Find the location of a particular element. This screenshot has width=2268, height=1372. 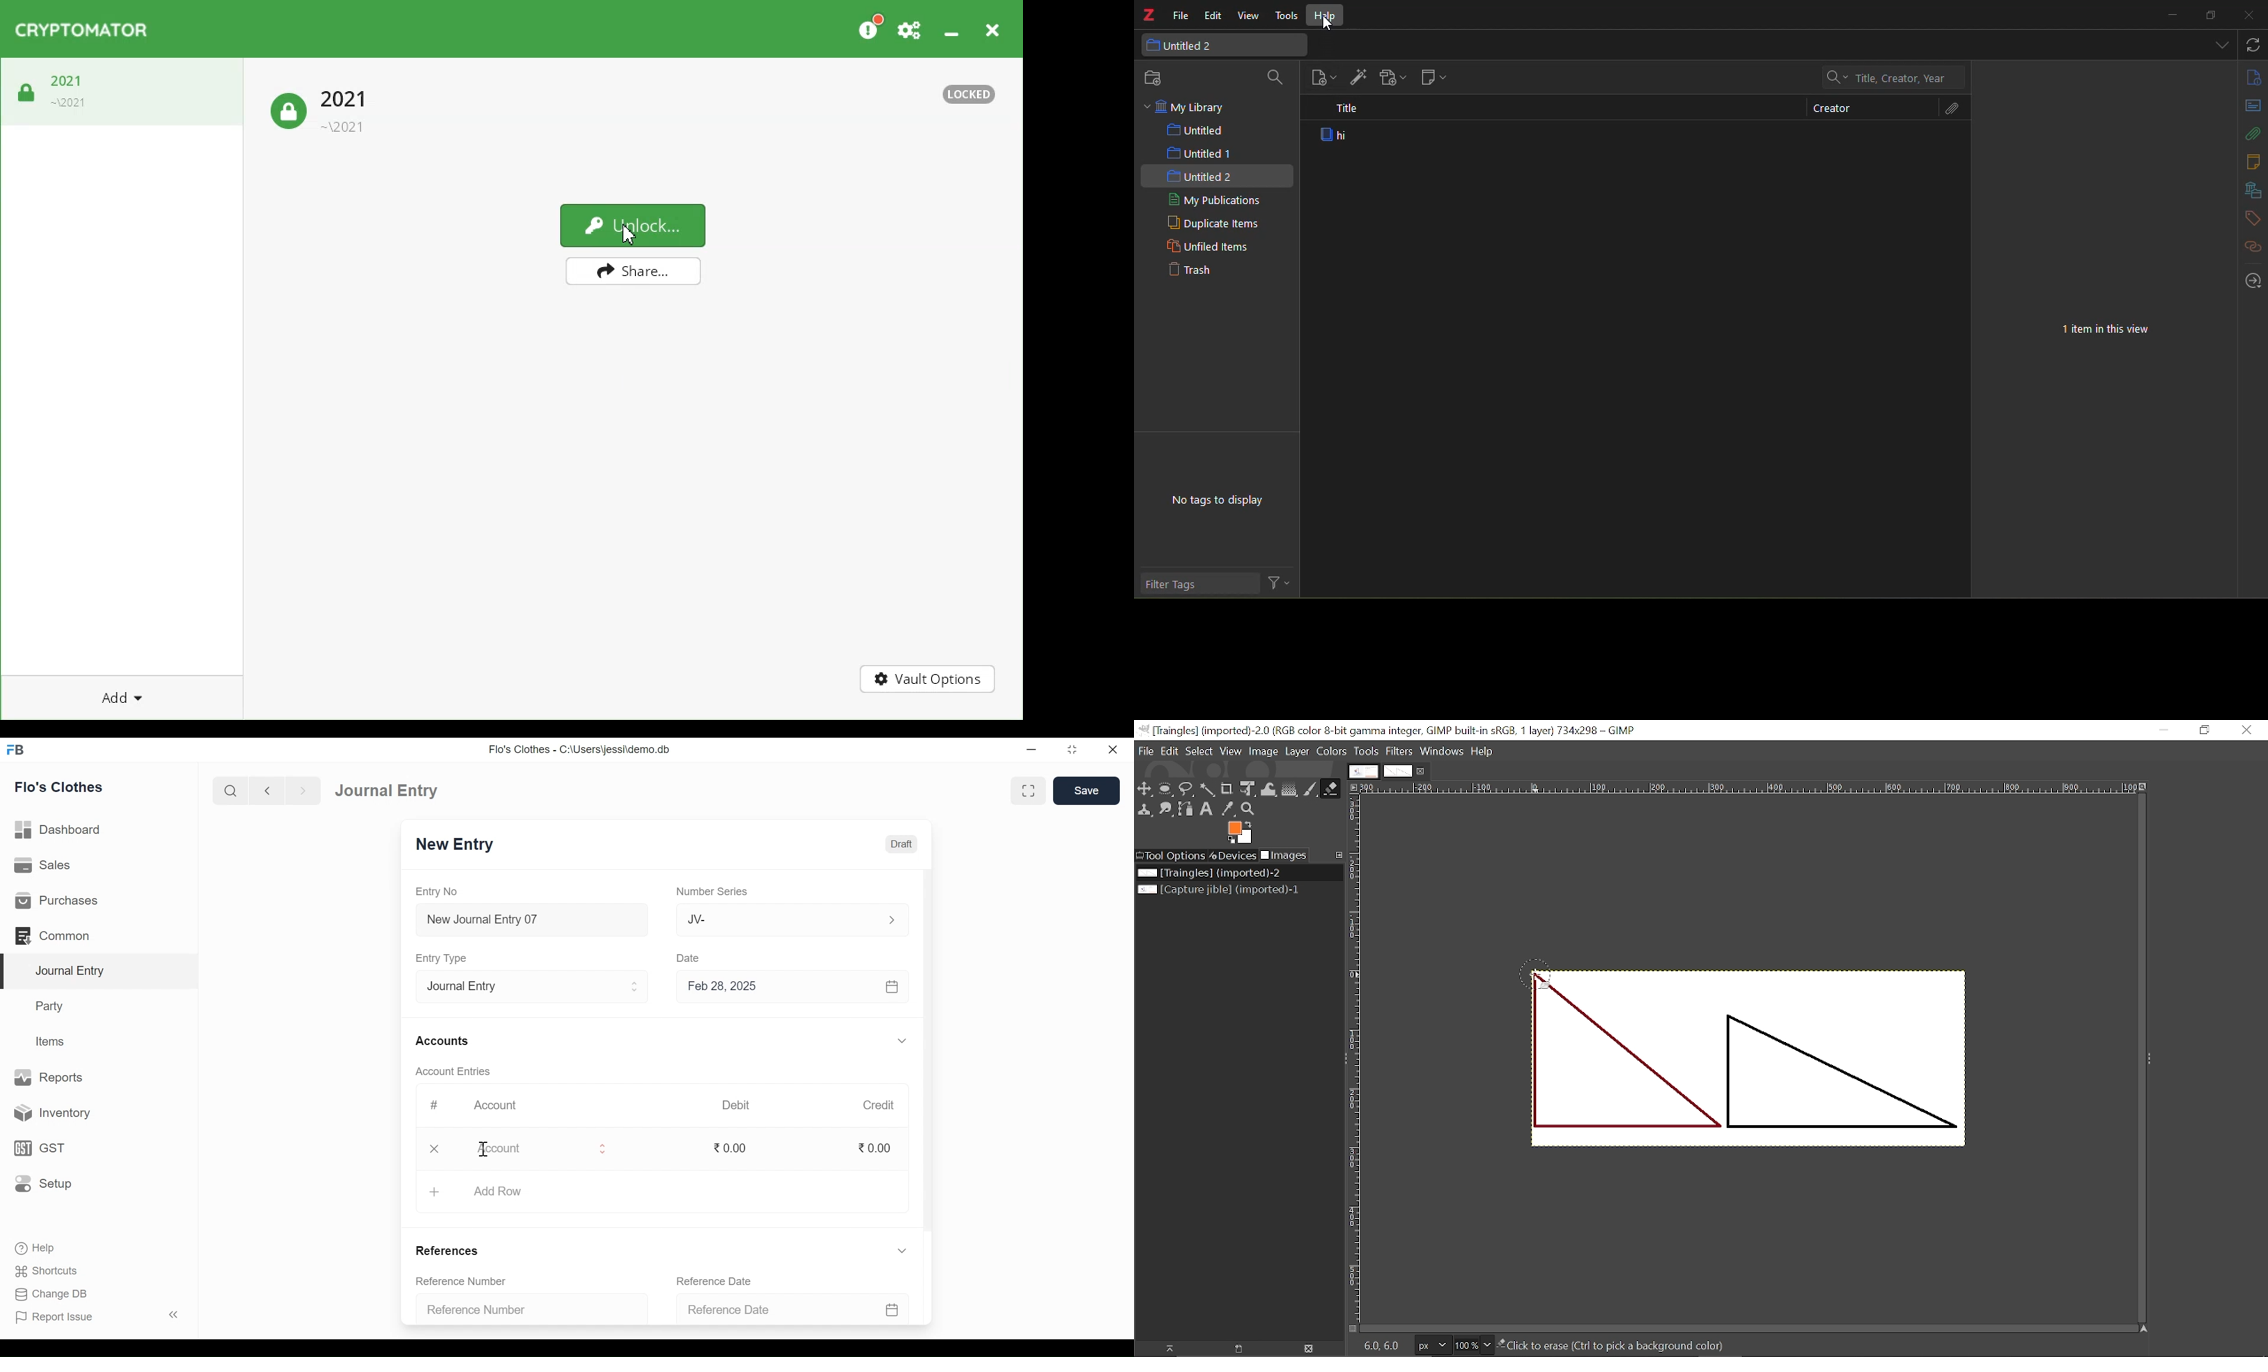

my publications is located at coordinates (1214, 199).